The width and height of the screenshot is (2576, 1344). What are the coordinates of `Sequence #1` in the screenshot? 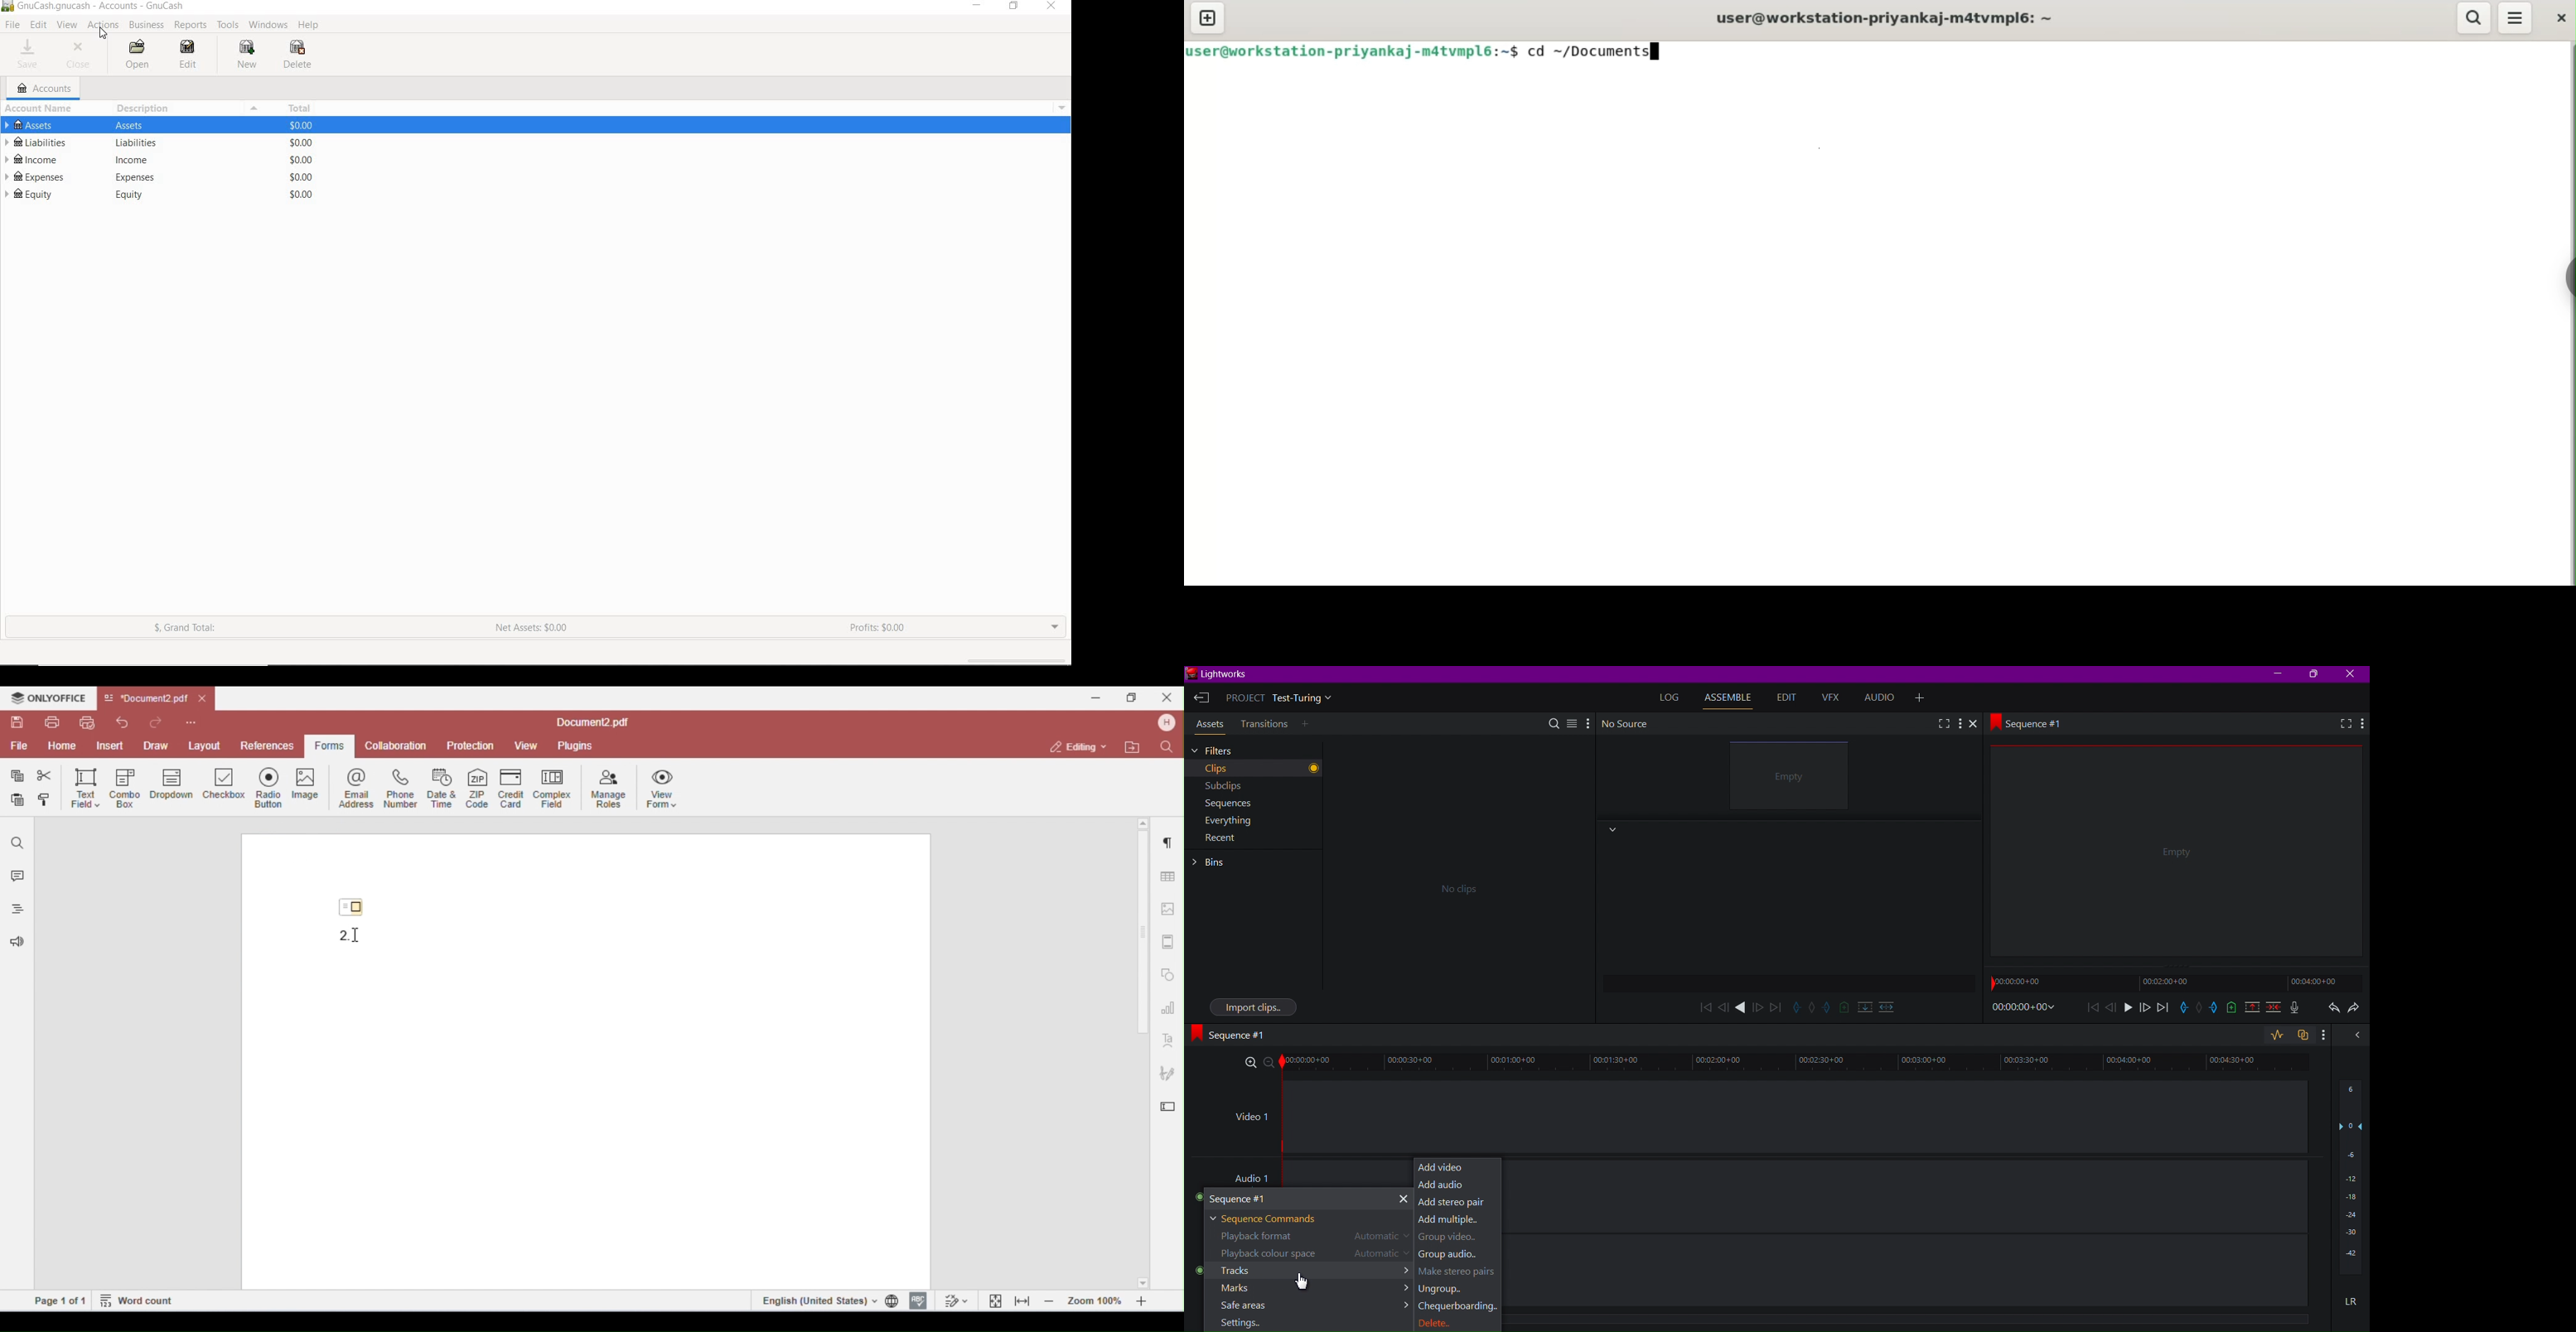 It's located at (2032, 722).